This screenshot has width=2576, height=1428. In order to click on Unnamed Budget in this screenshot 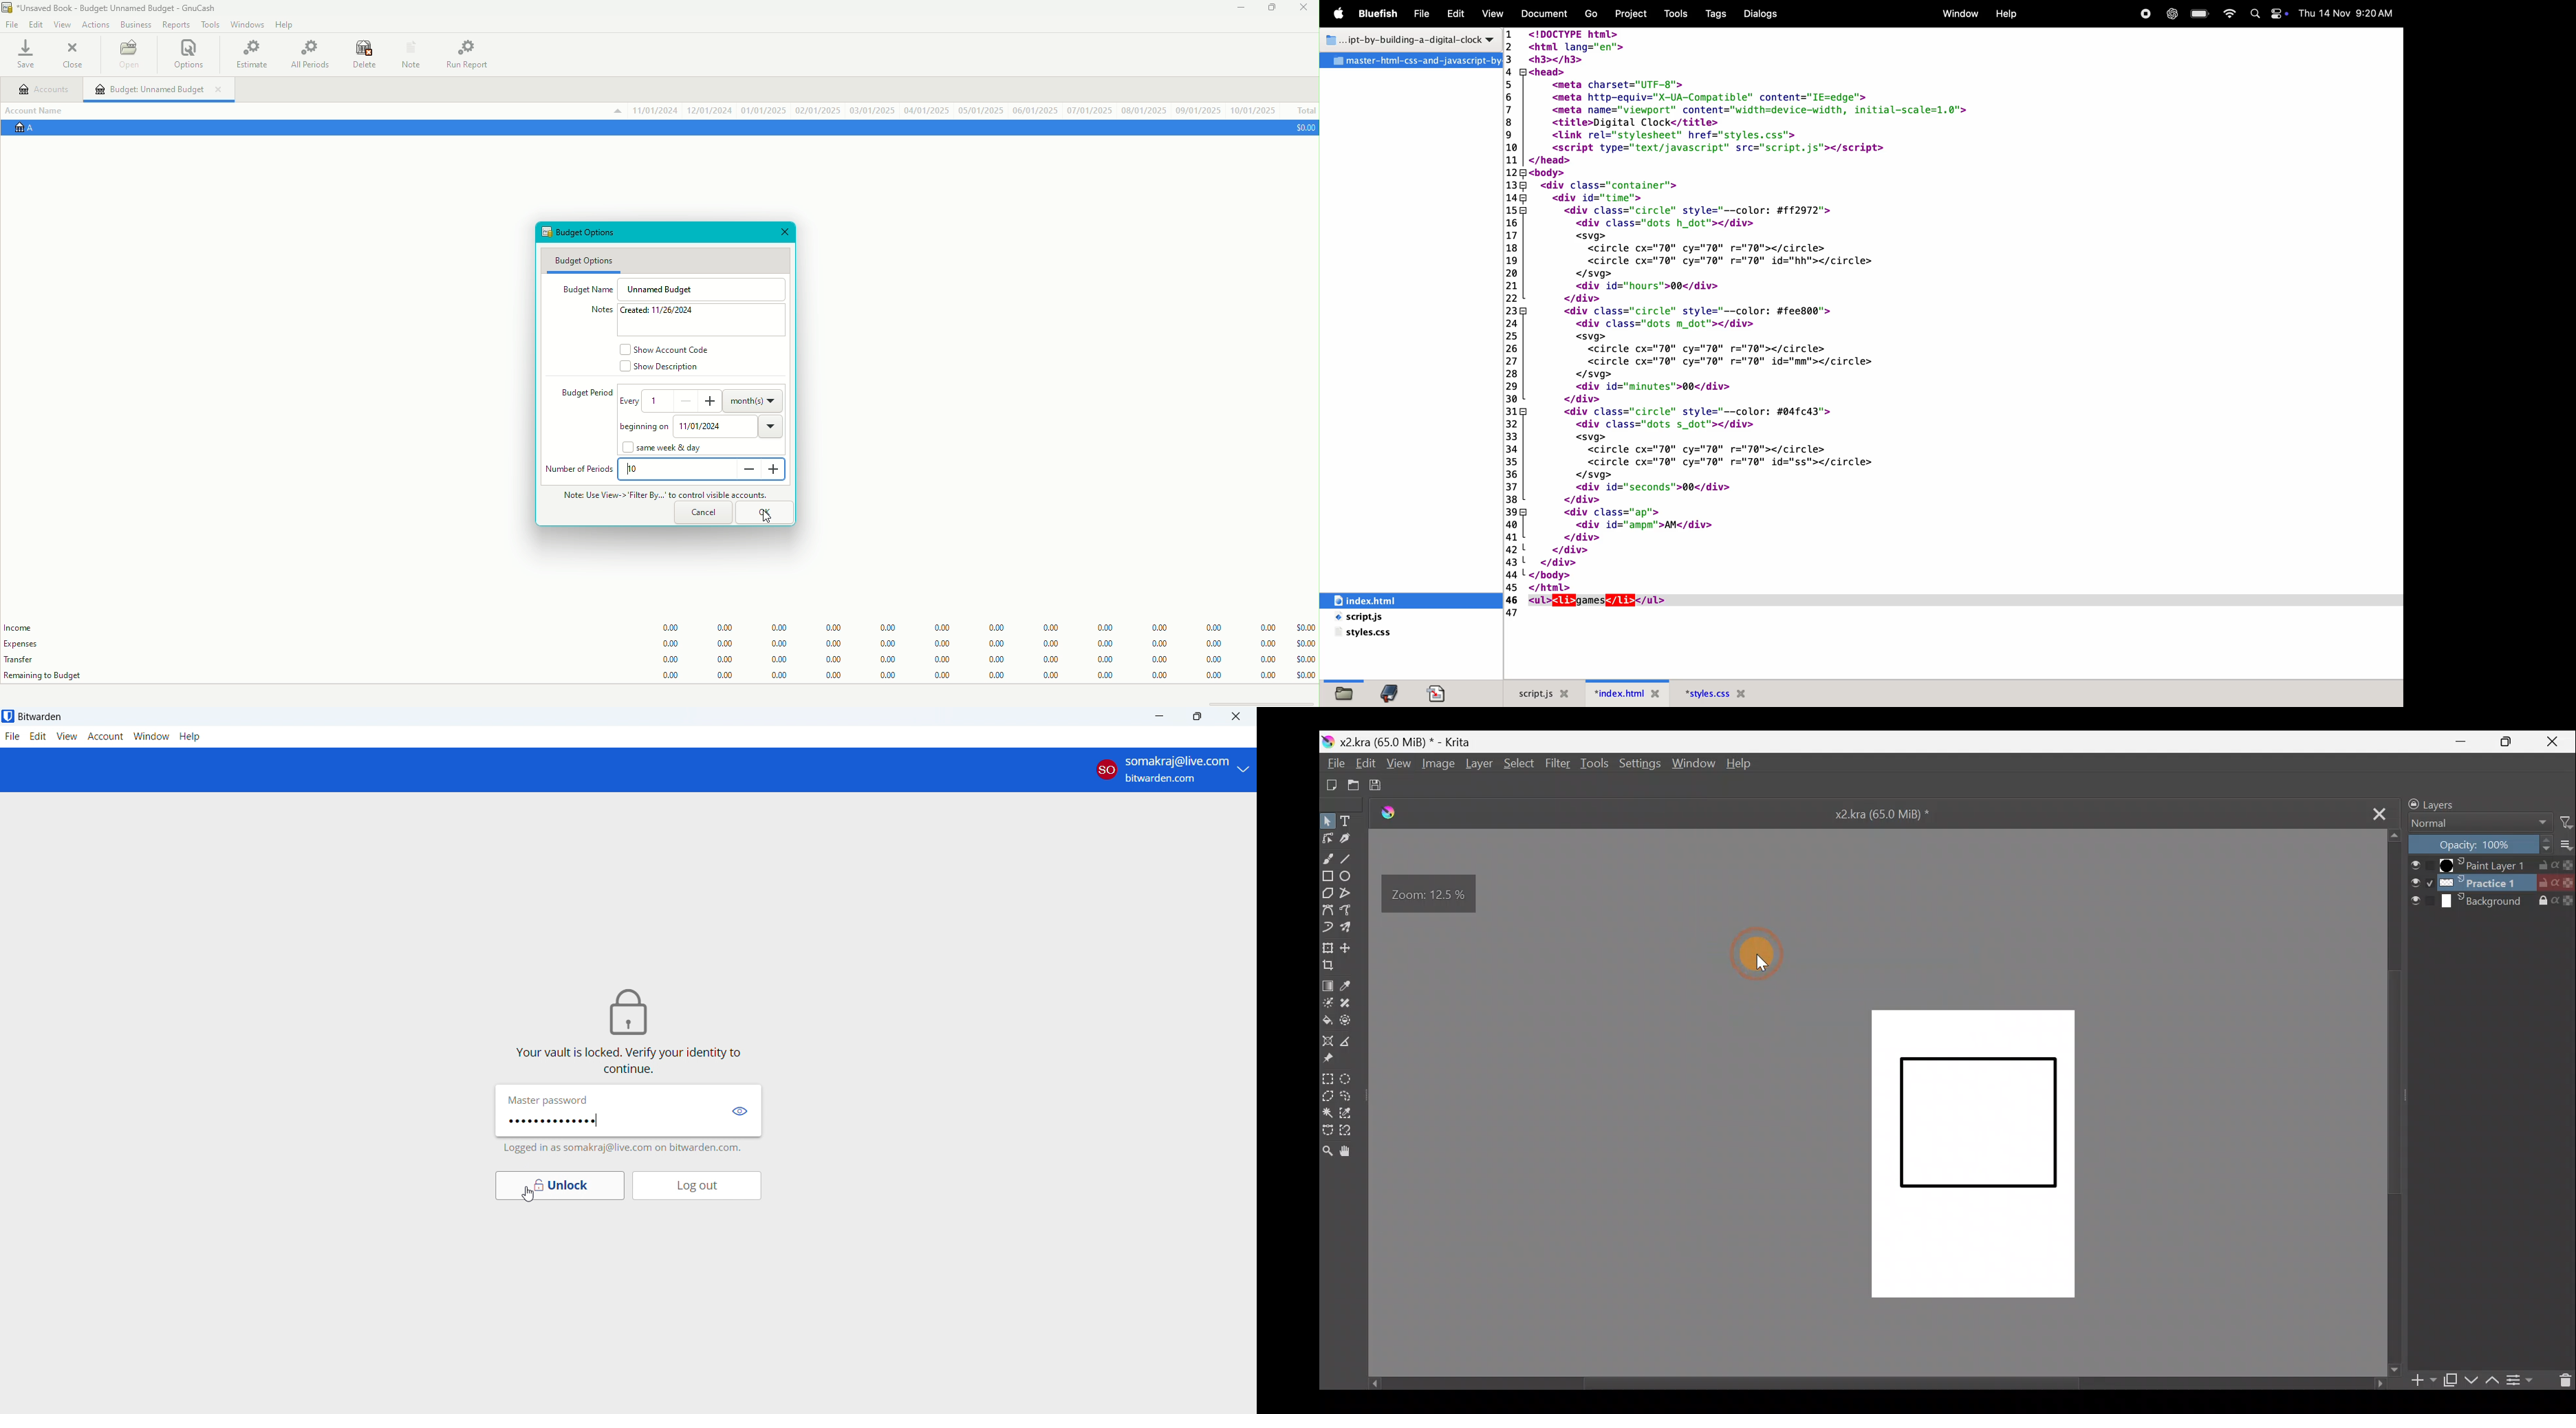, I will do `click(160, 89)`.